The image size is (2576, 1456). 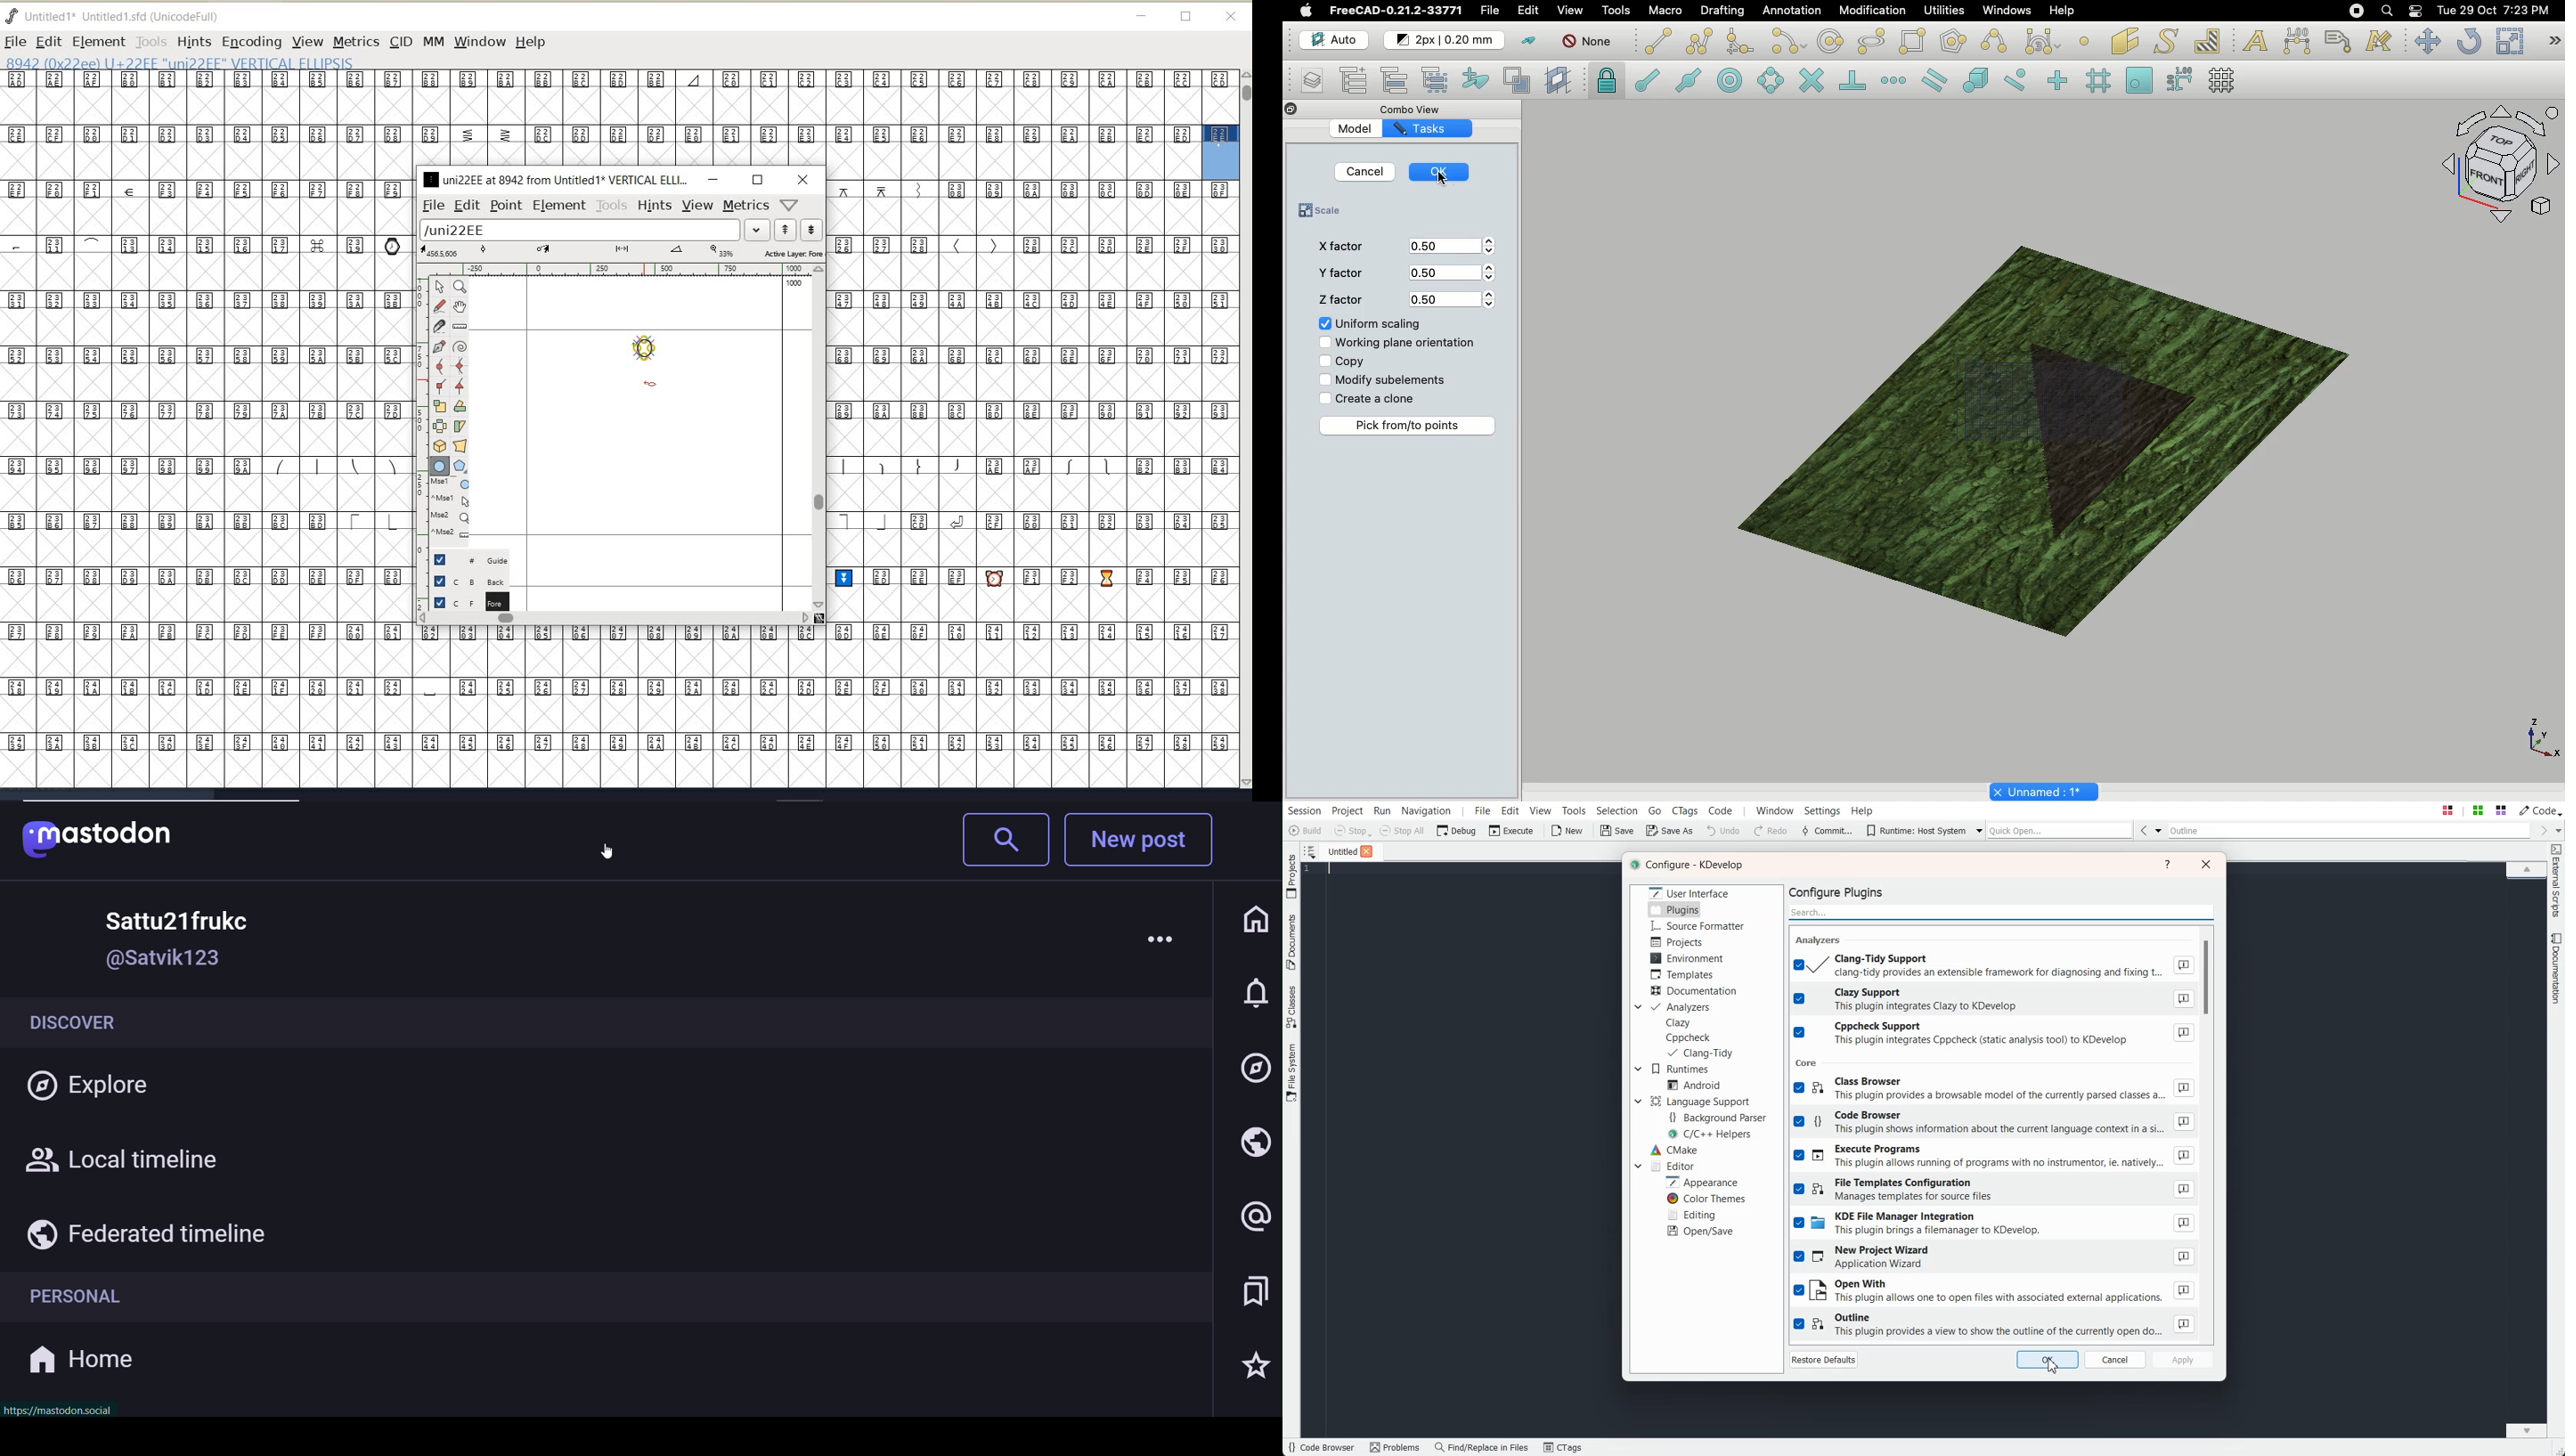 I want to click on Uniform scaling, so click(x=1371, y=324).